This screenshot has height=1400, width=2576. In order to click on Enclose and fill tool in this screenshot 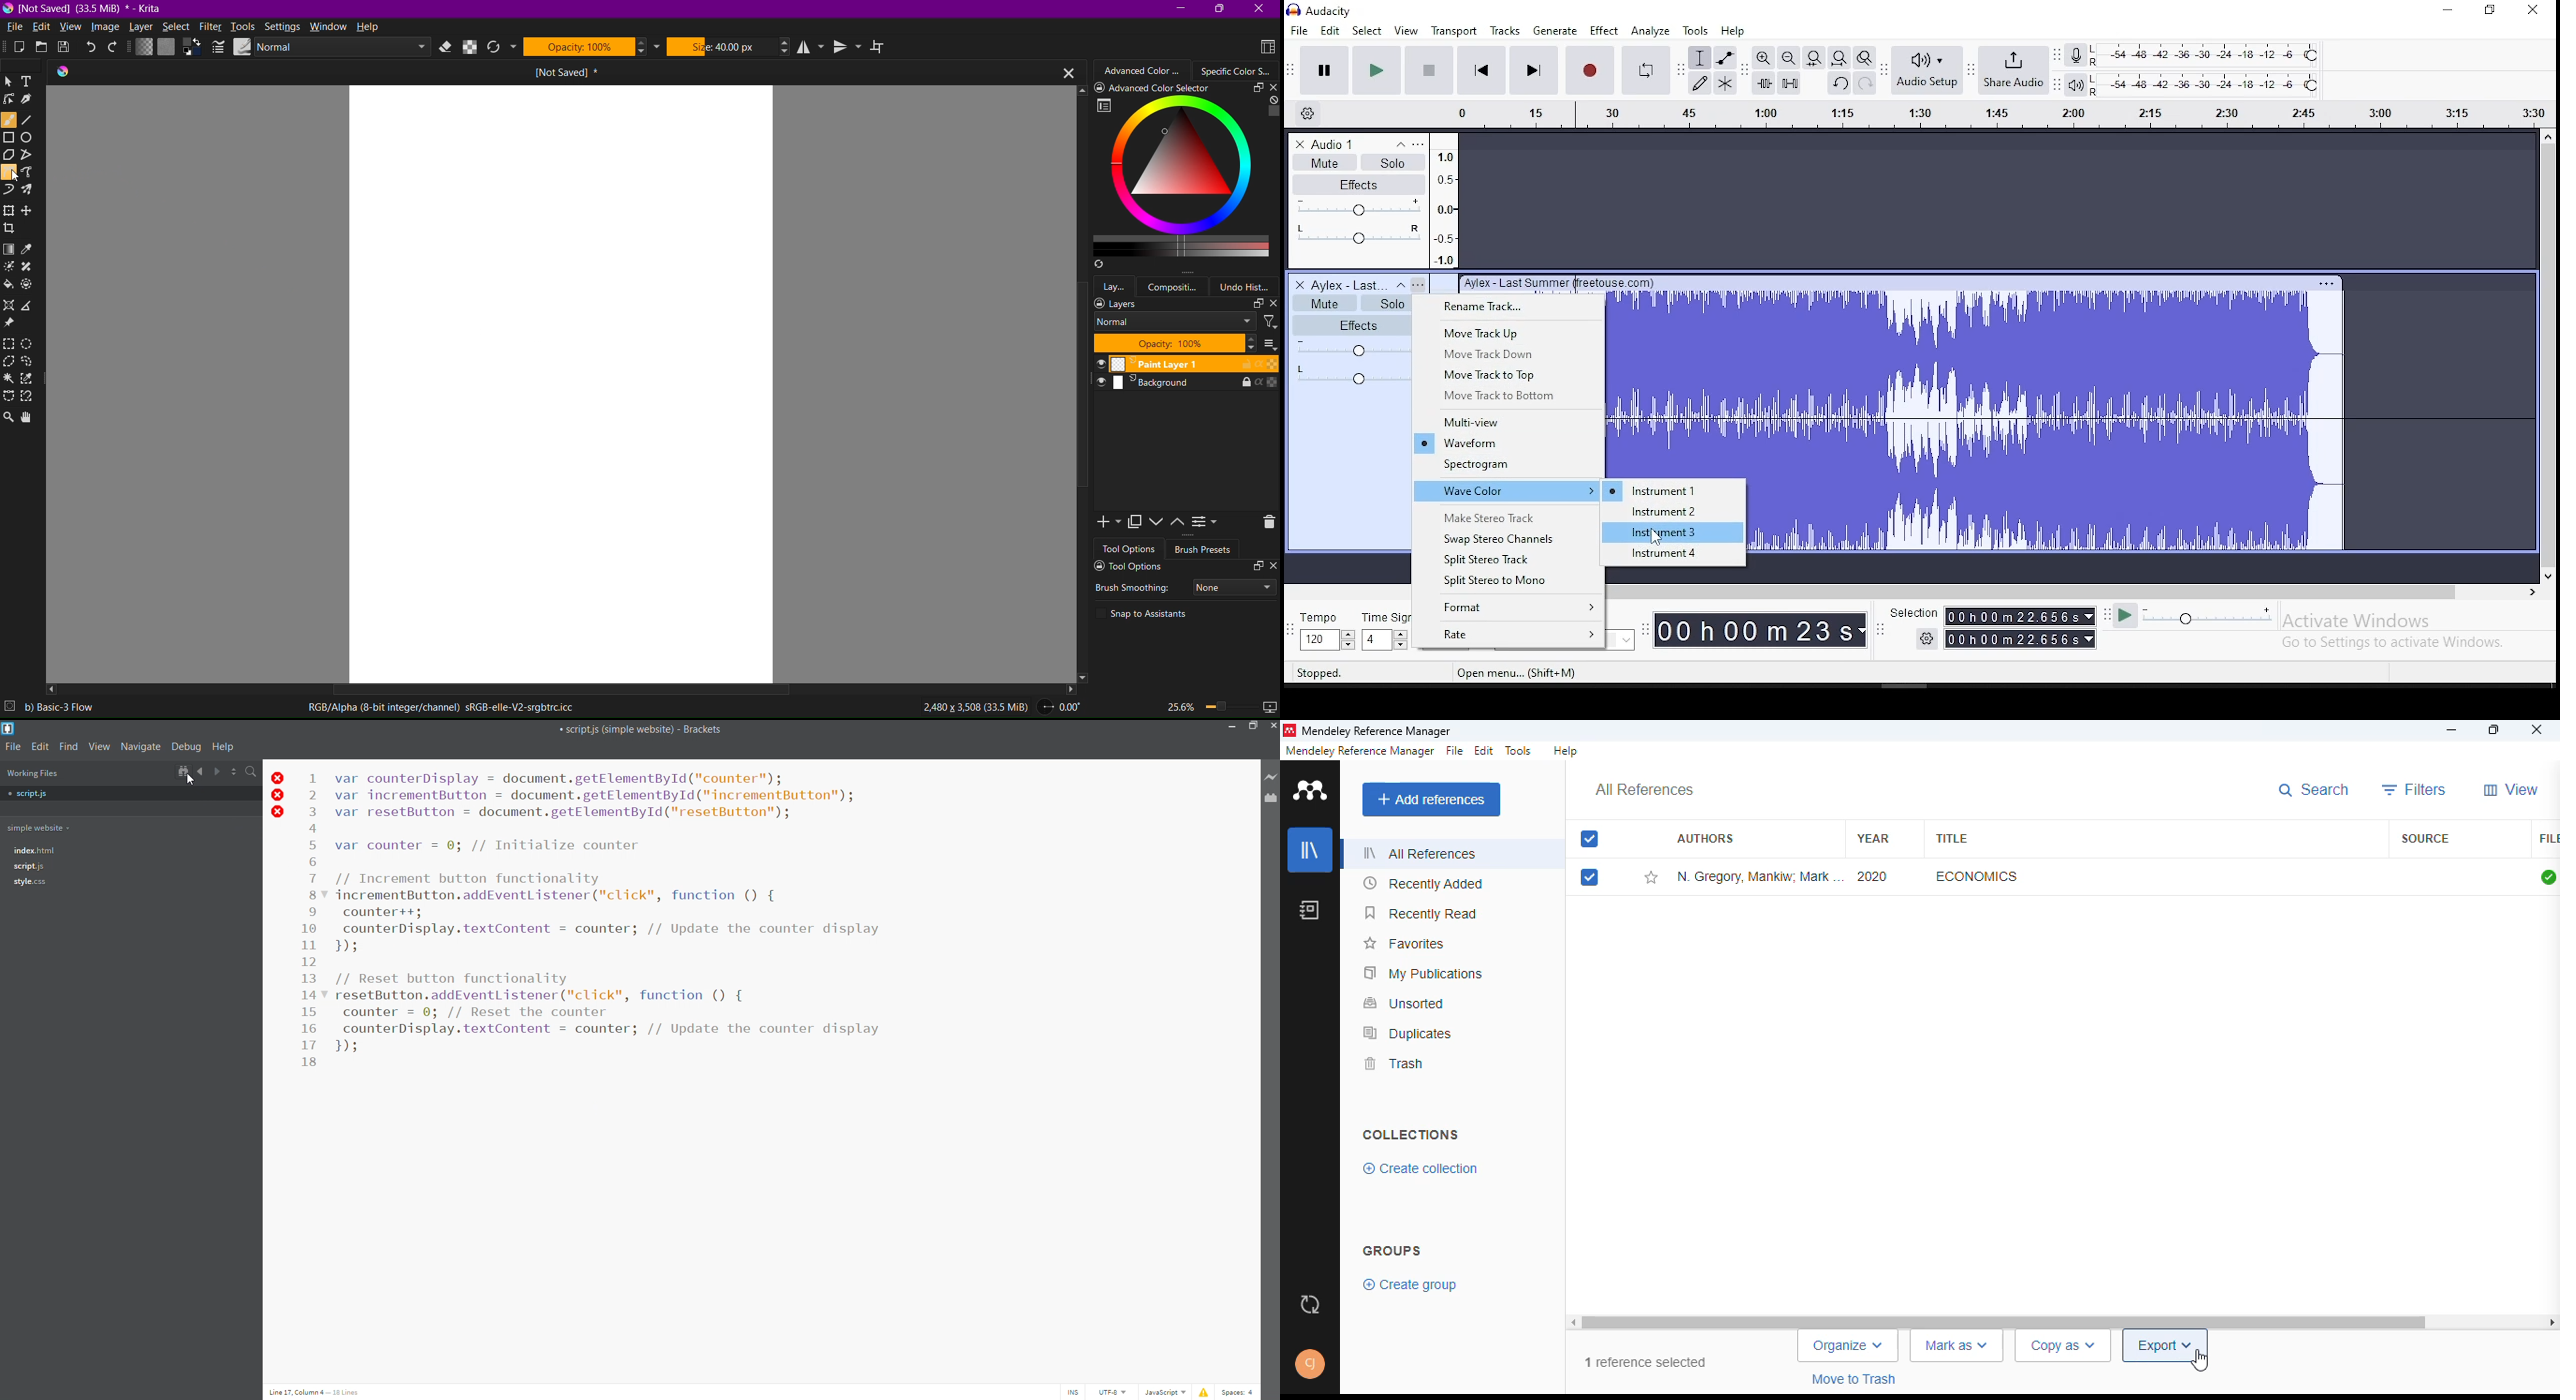, I will do `click(31, 287)`.